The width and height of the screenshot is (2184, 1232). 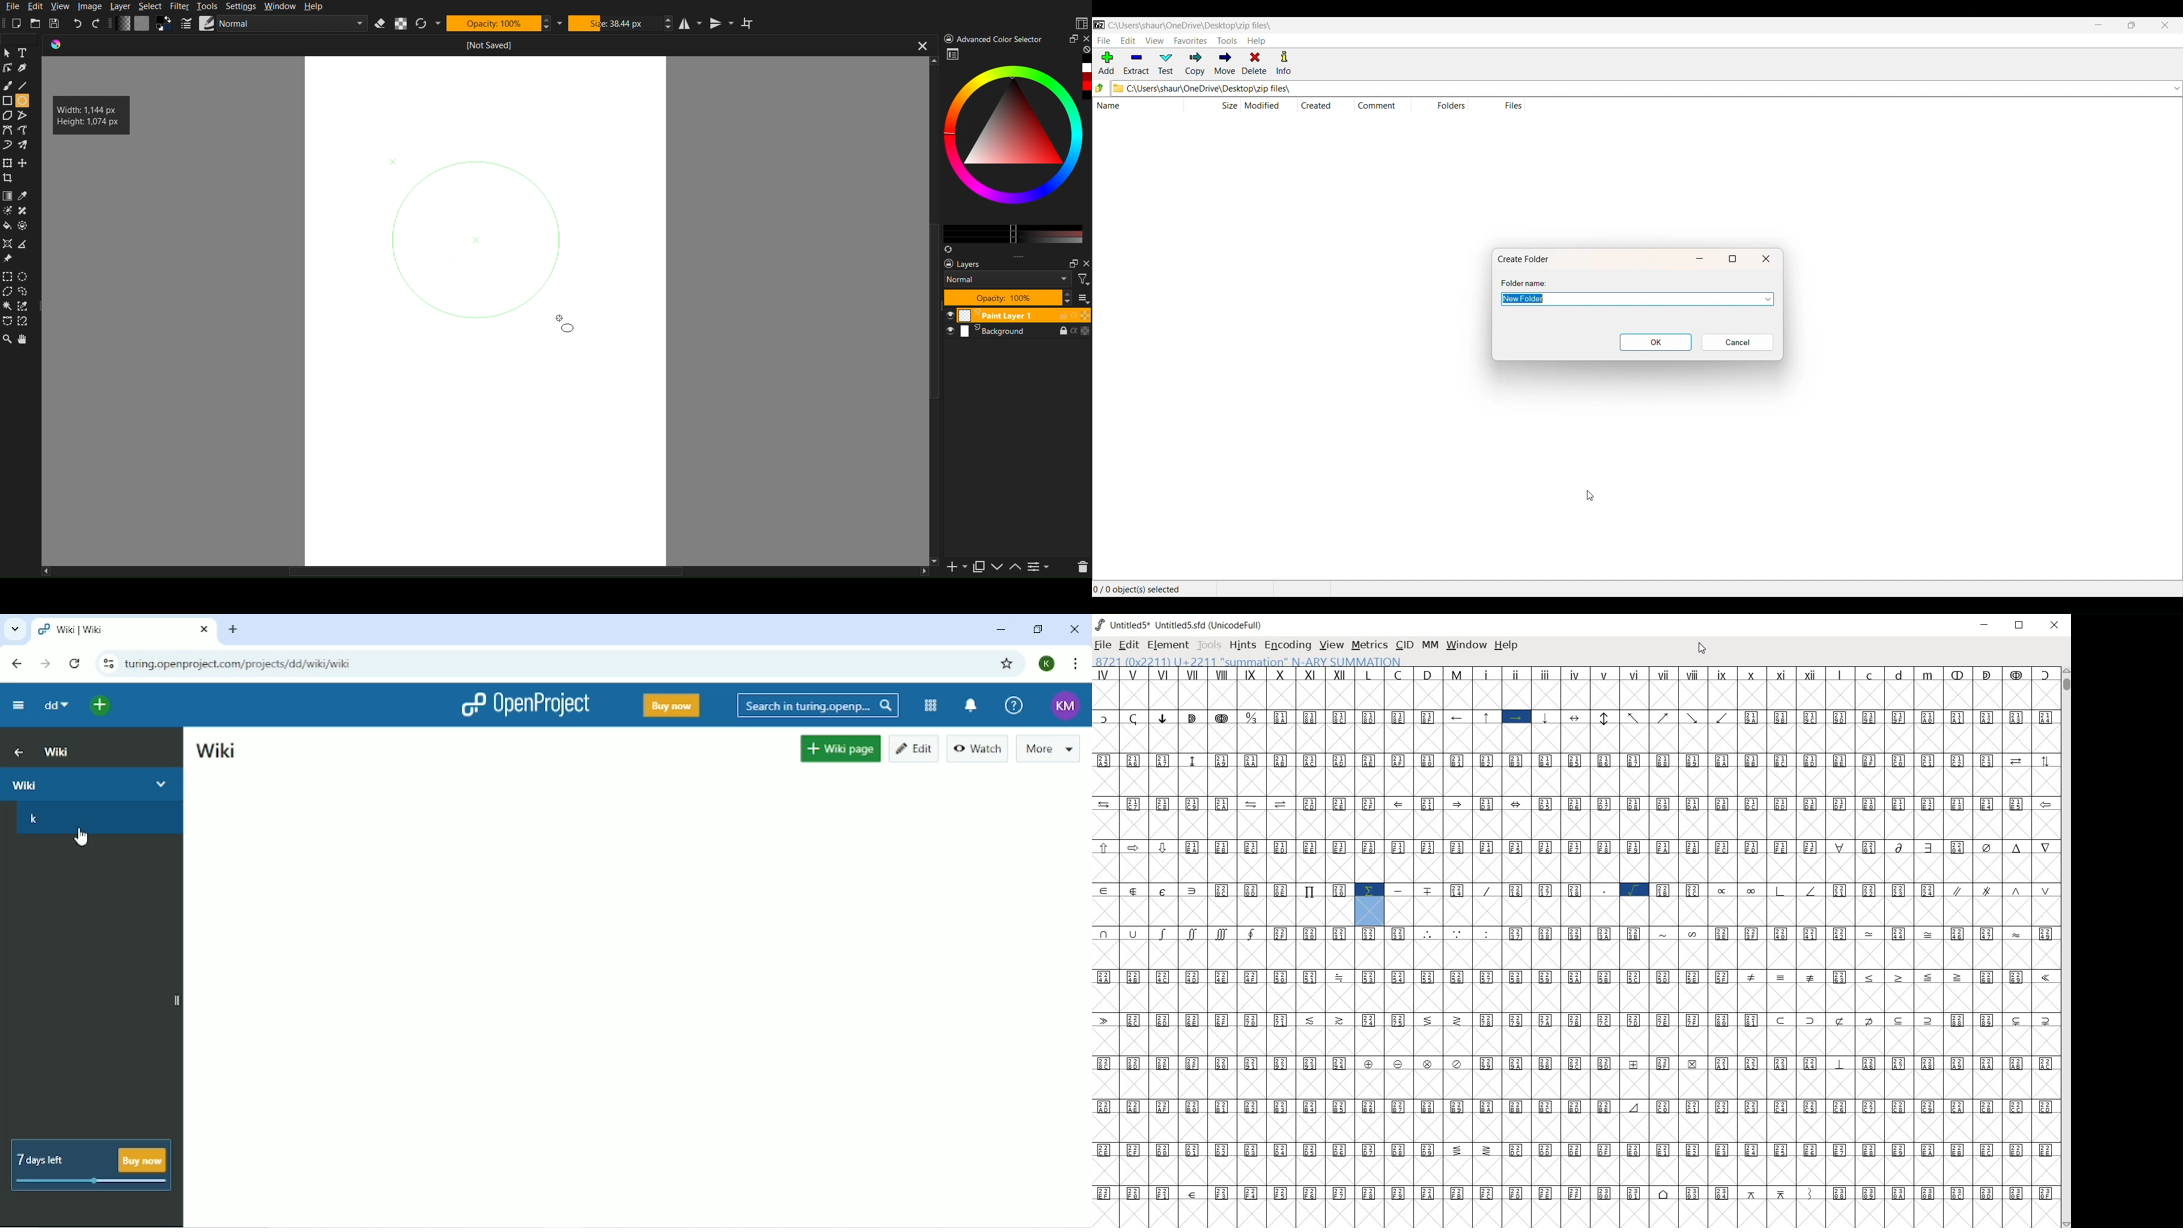 I want to click on Free polygon, so click(x=22, y=116).